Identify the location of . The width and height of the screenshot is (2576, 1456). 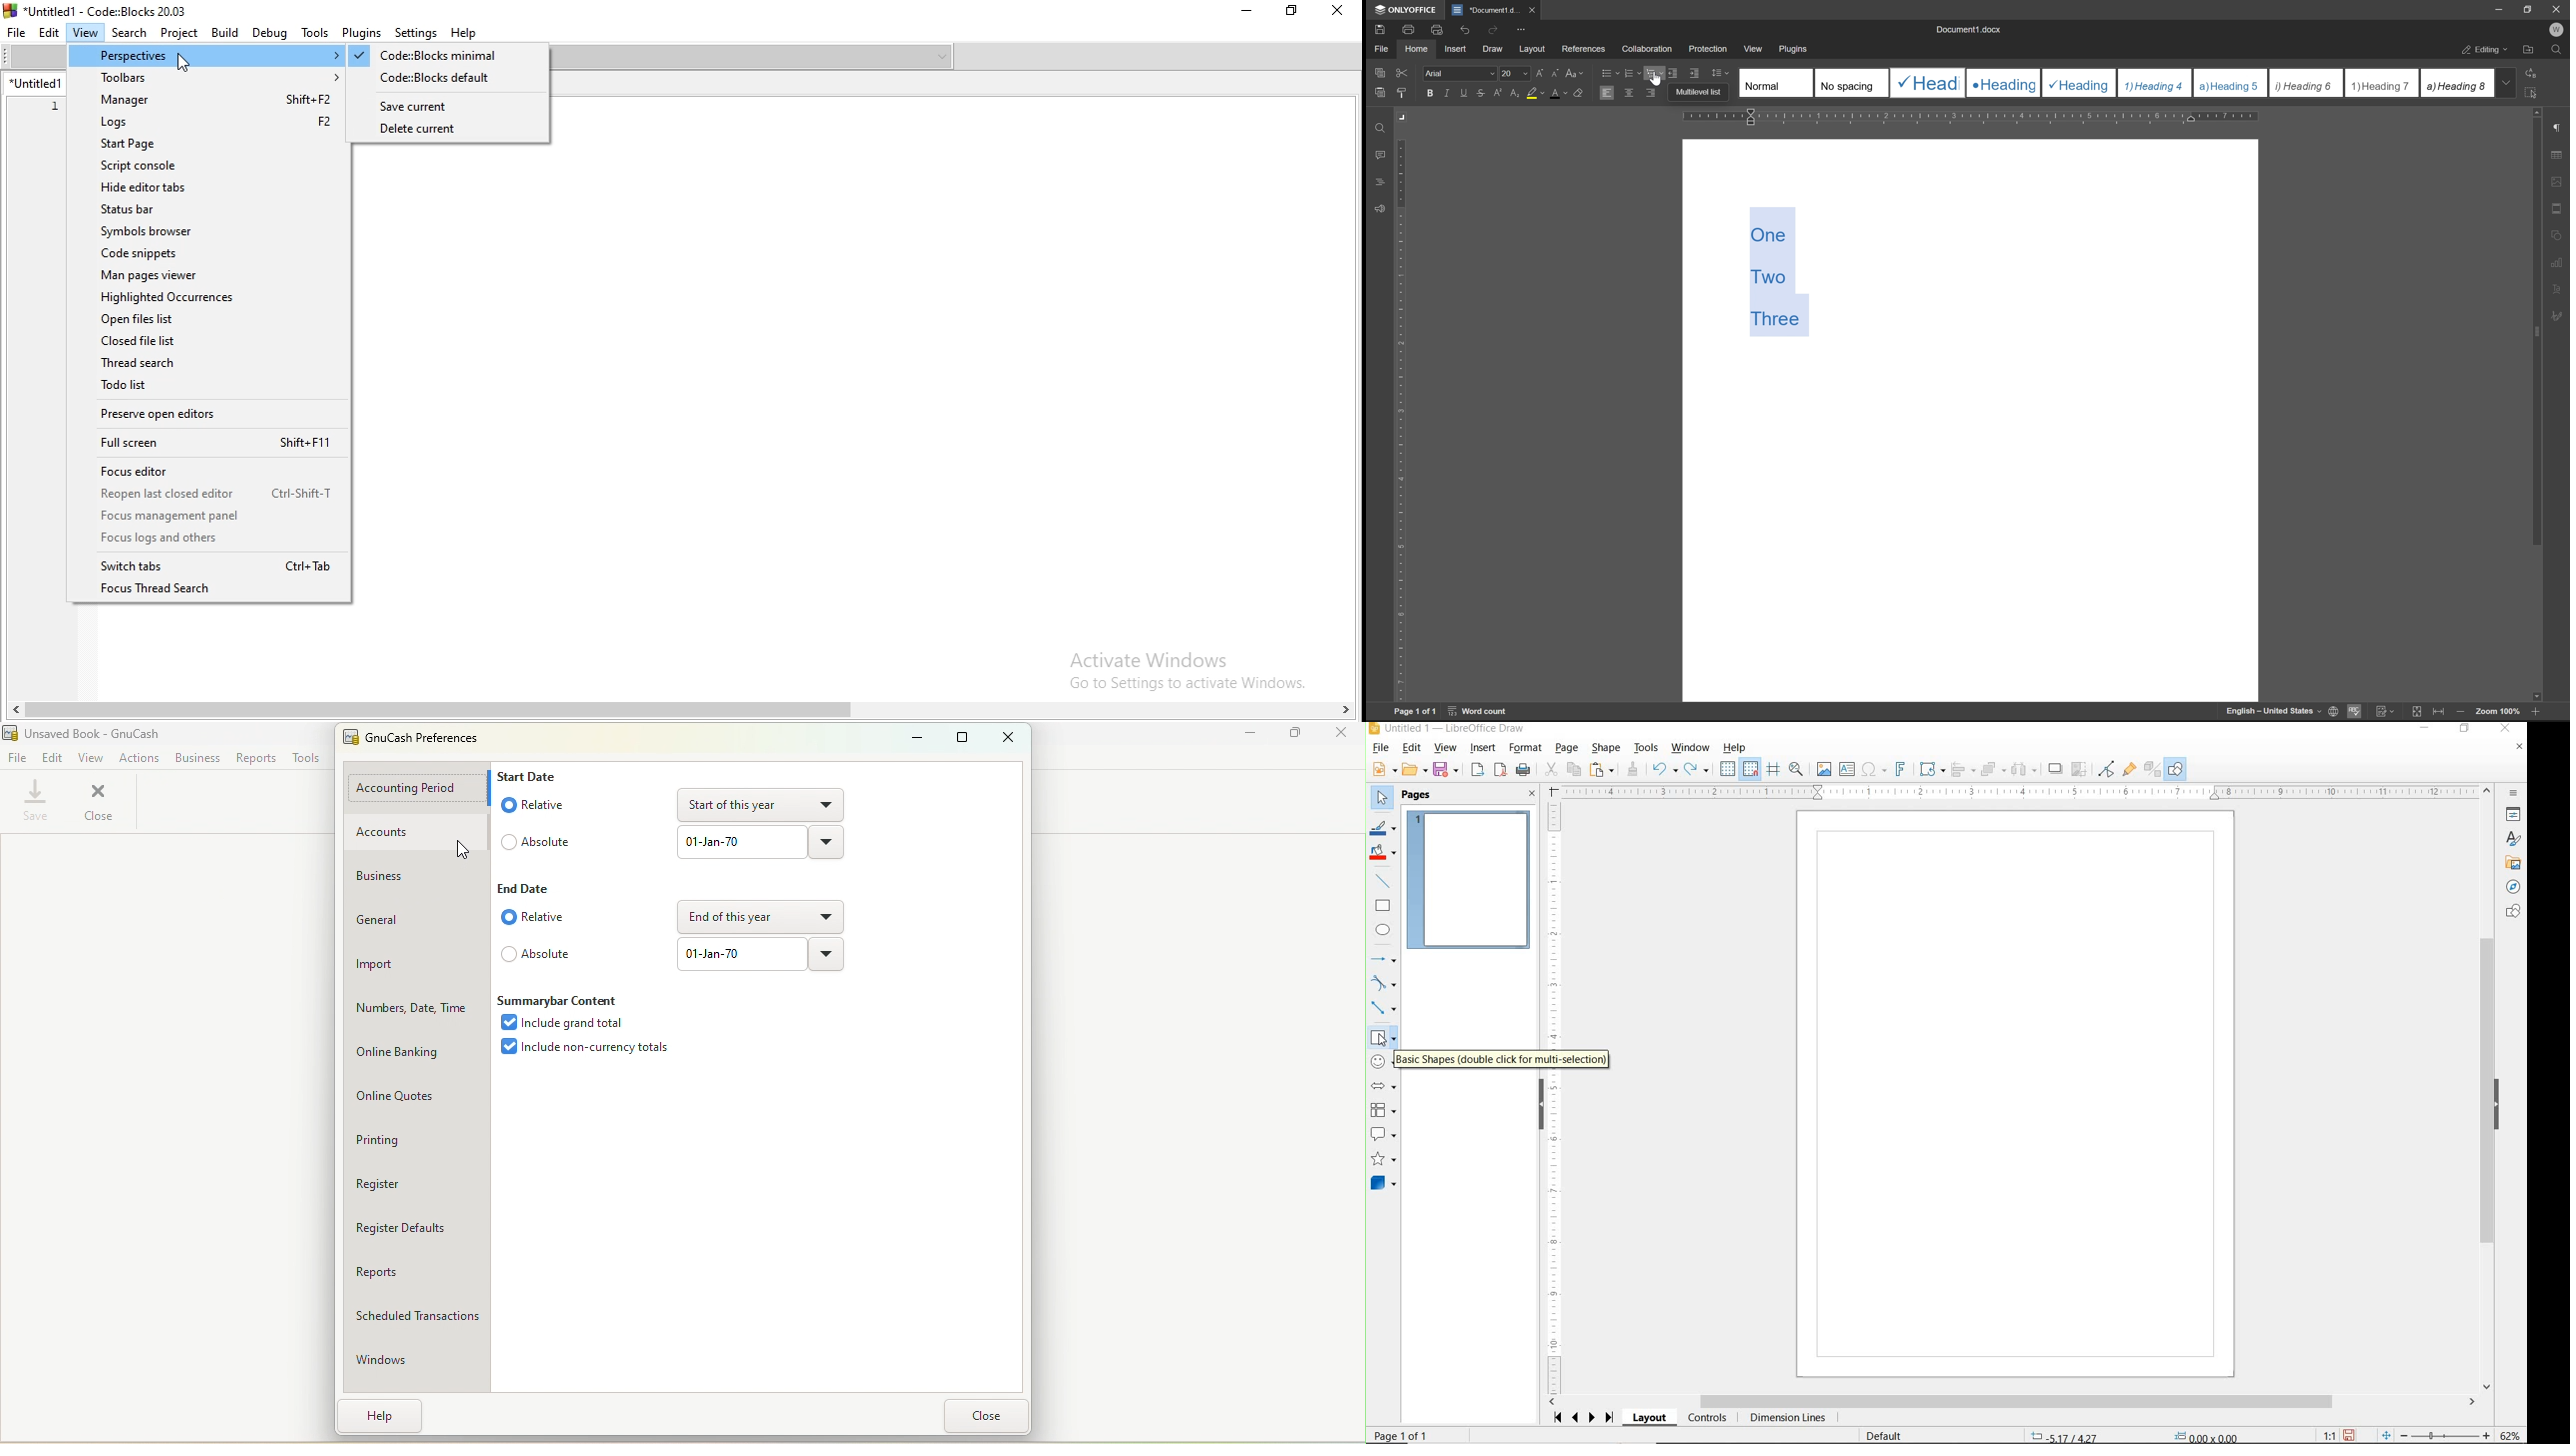
(1190, 673).